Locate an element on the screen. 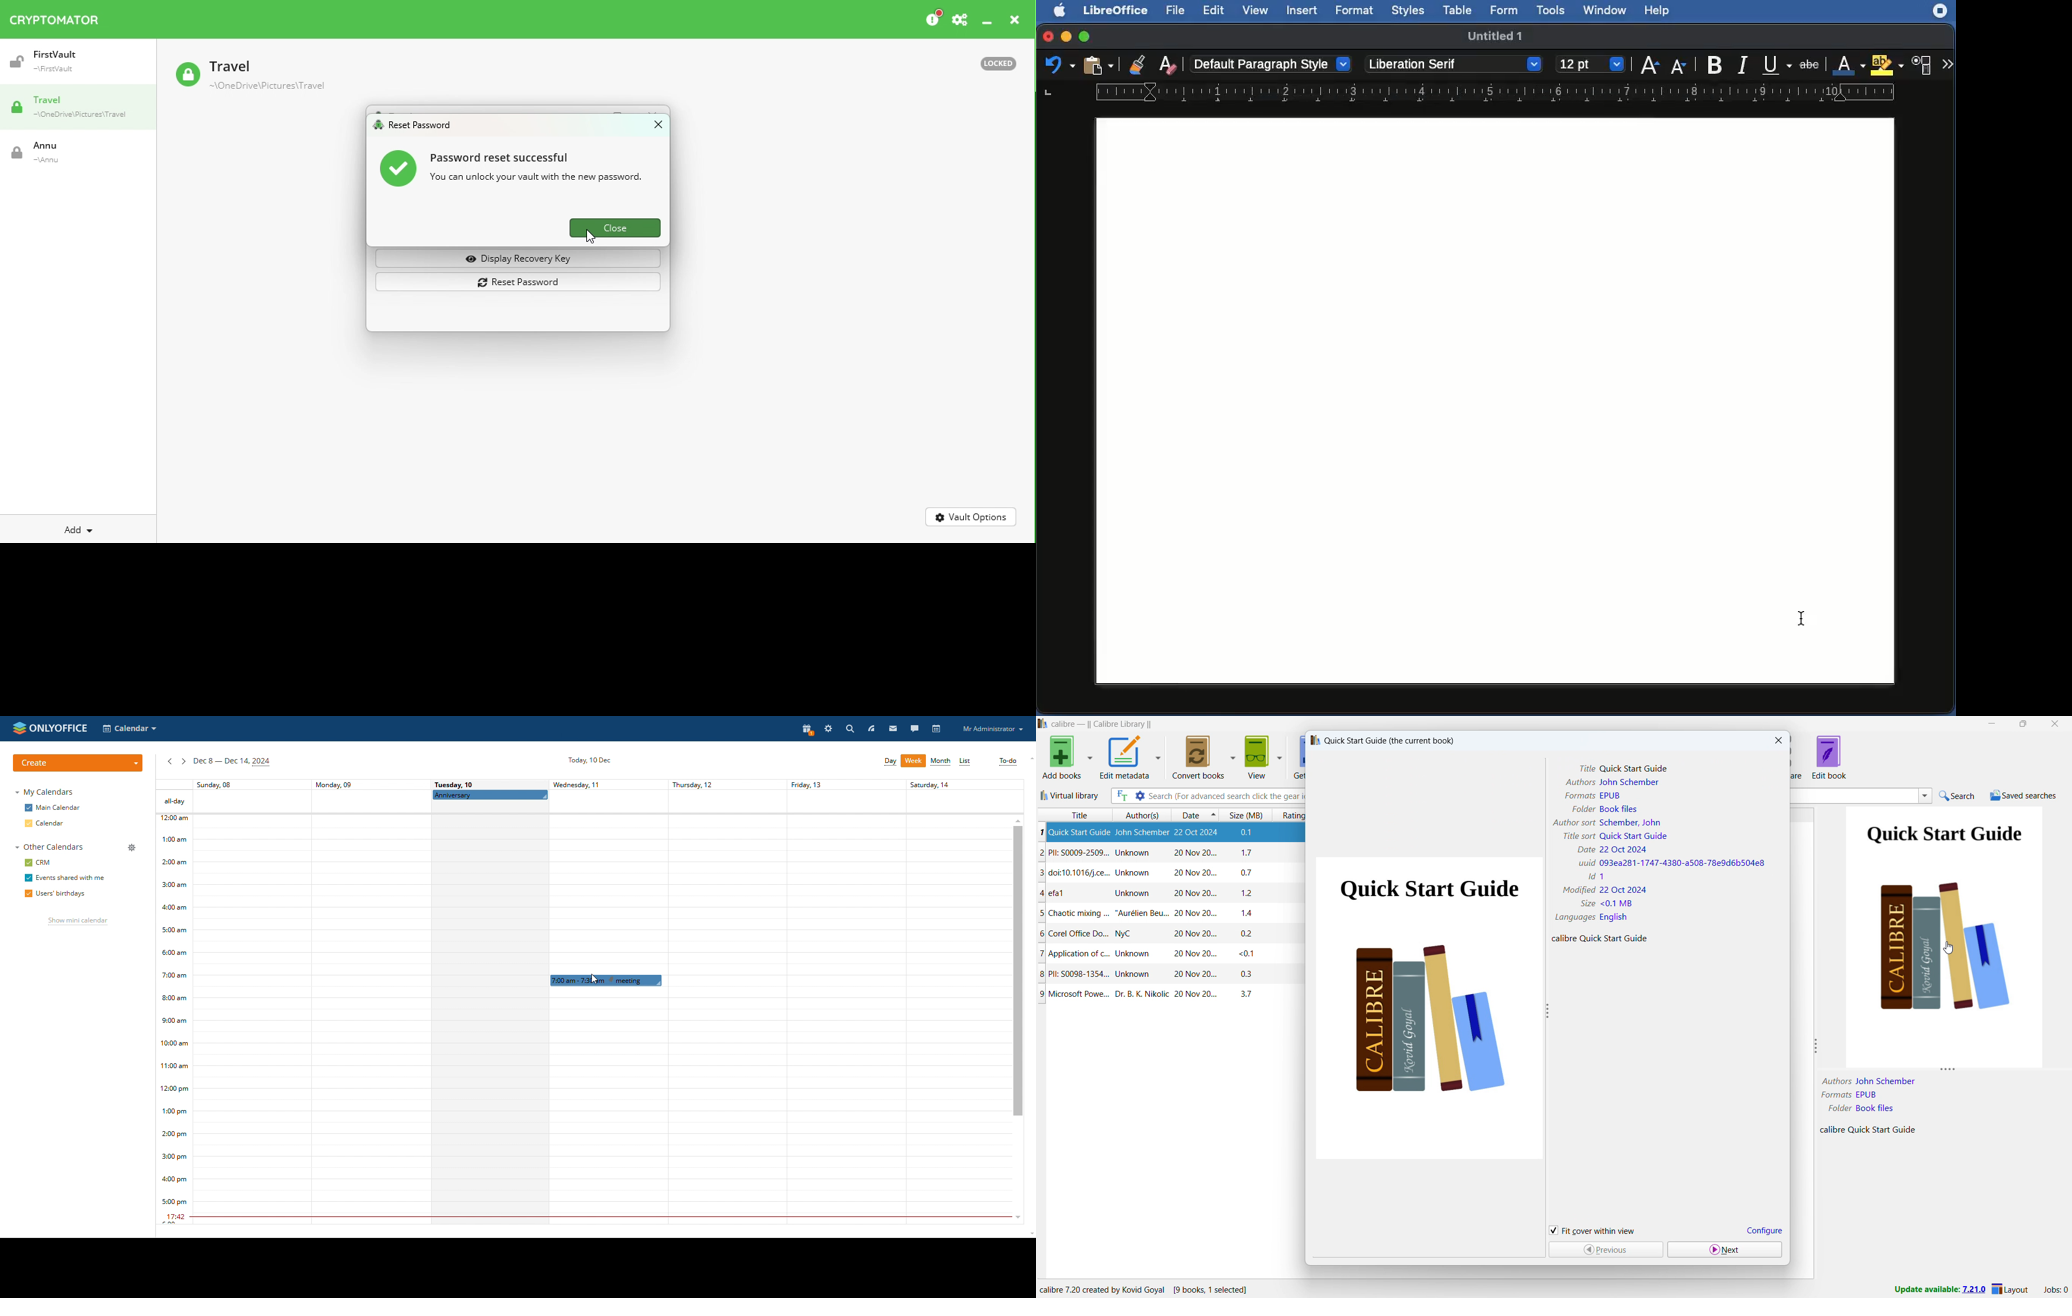  Help is located at coordinates (1661, 11).